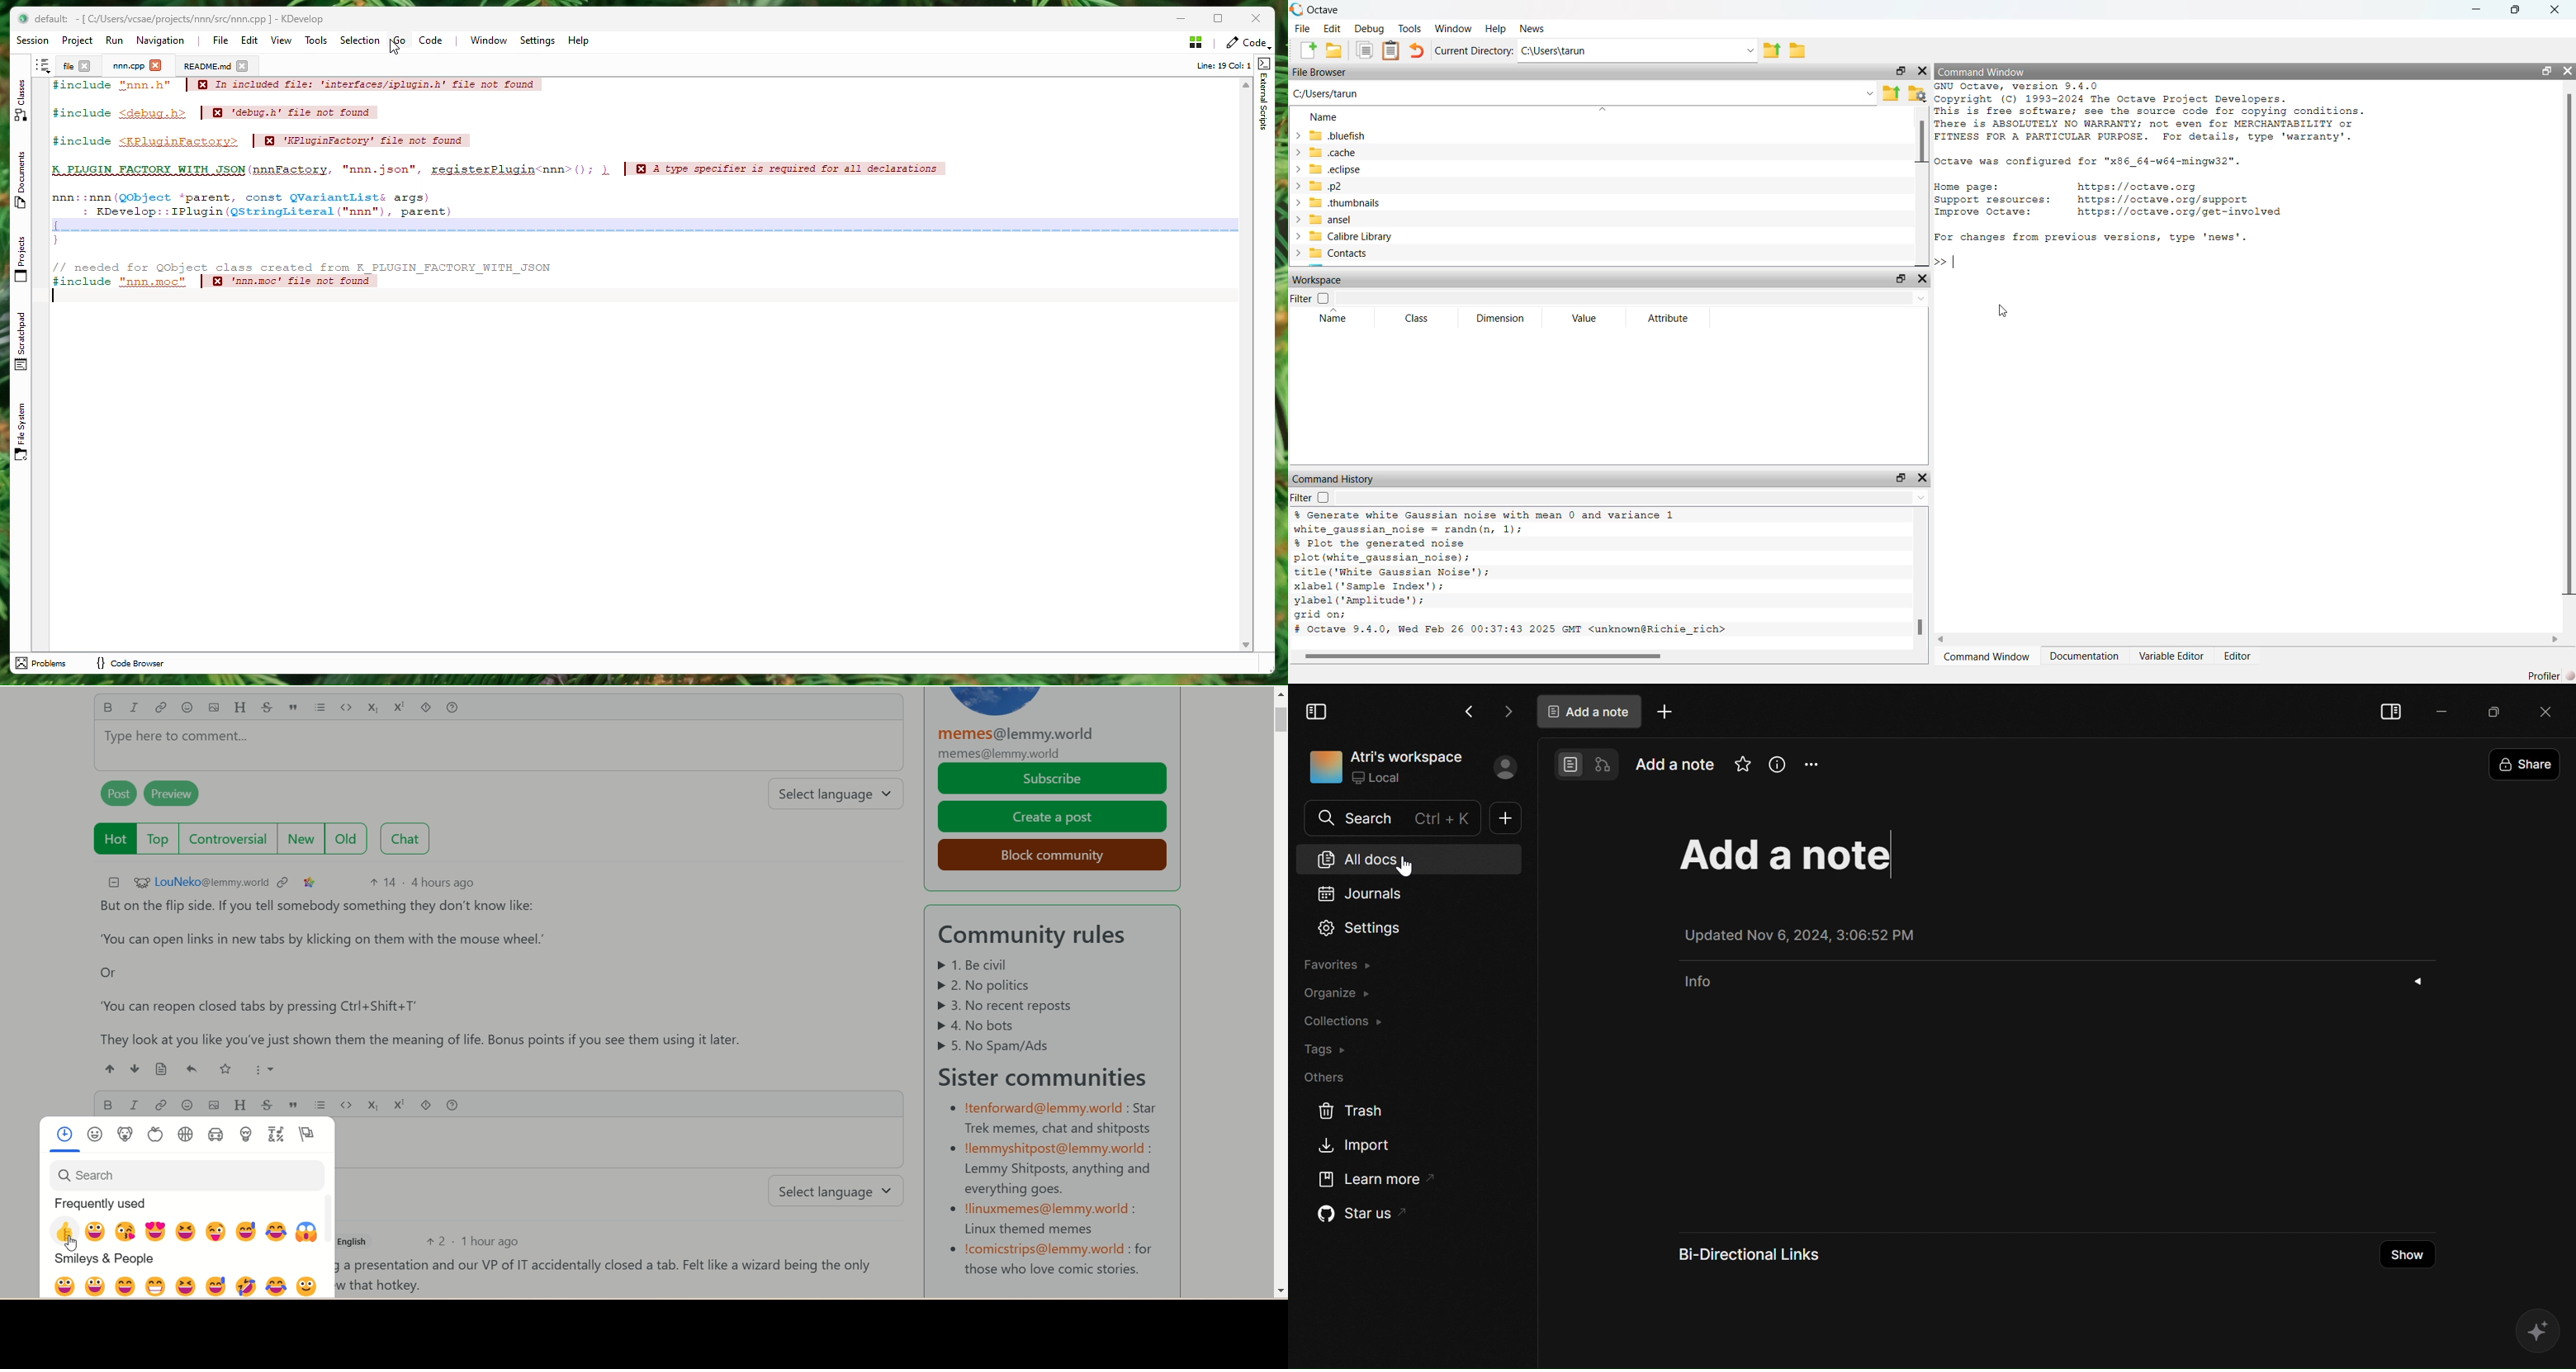 The image size is (2576, 1372). I want to click on document clipboard, so click(1391, 50).